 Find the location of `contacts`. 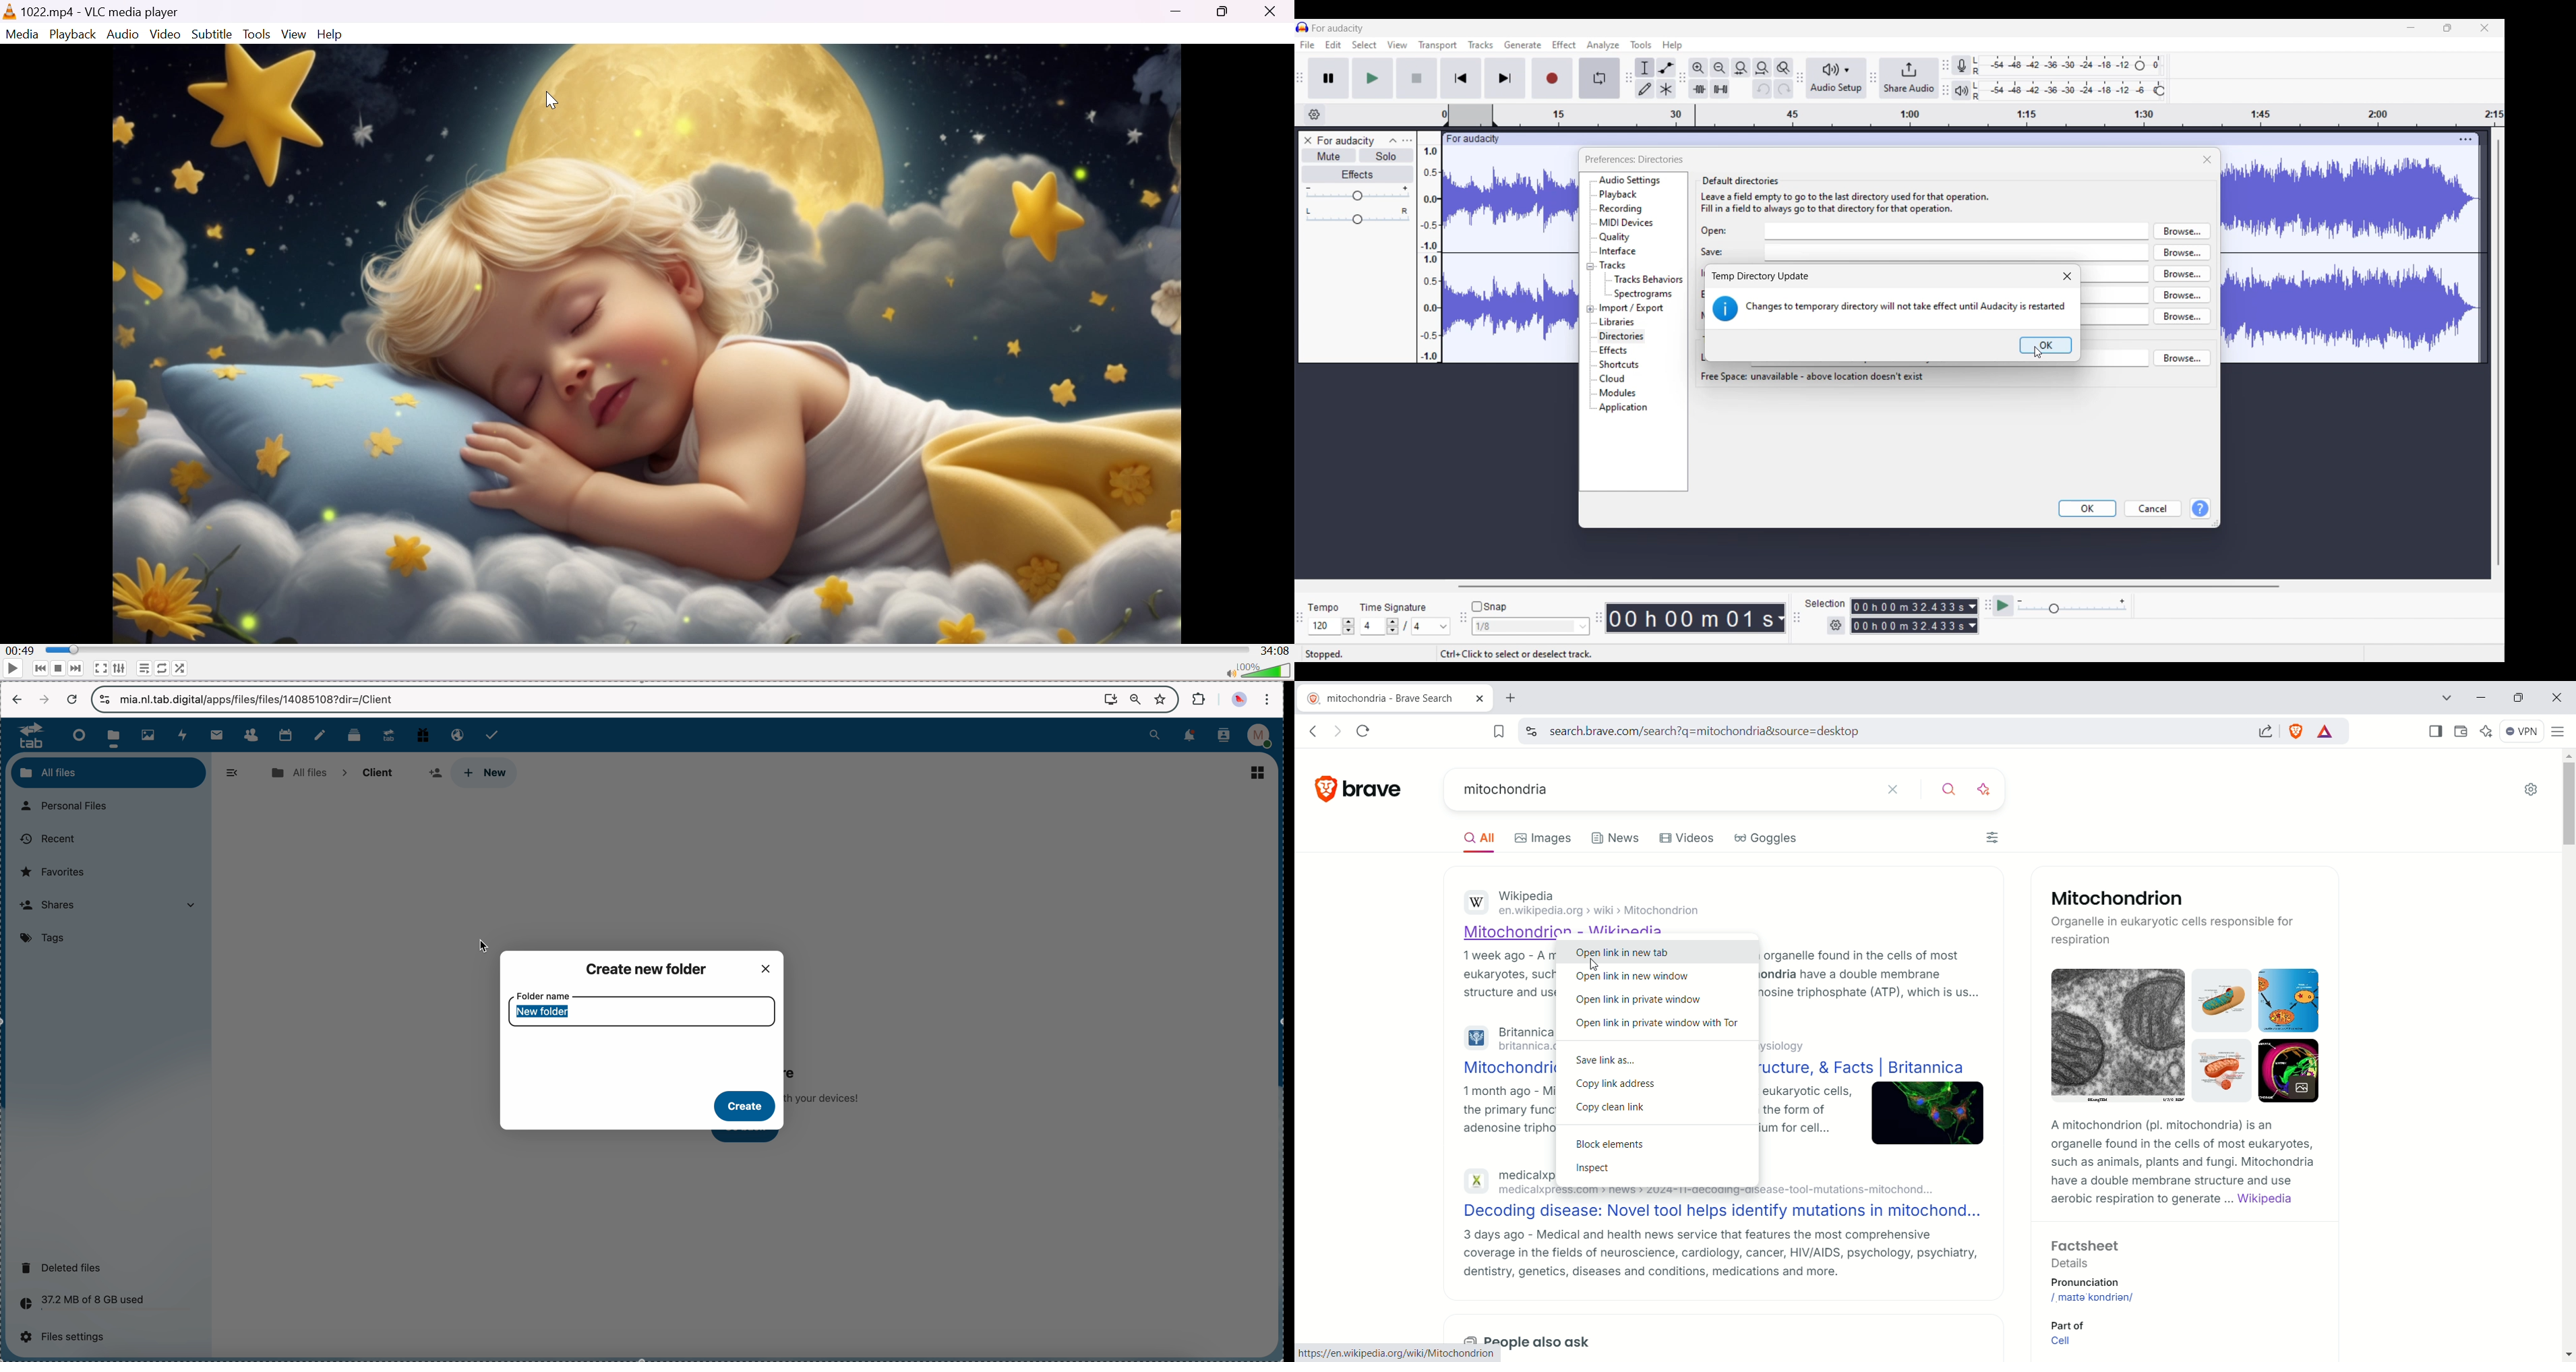

contacts is located at coordinates (251, 735).